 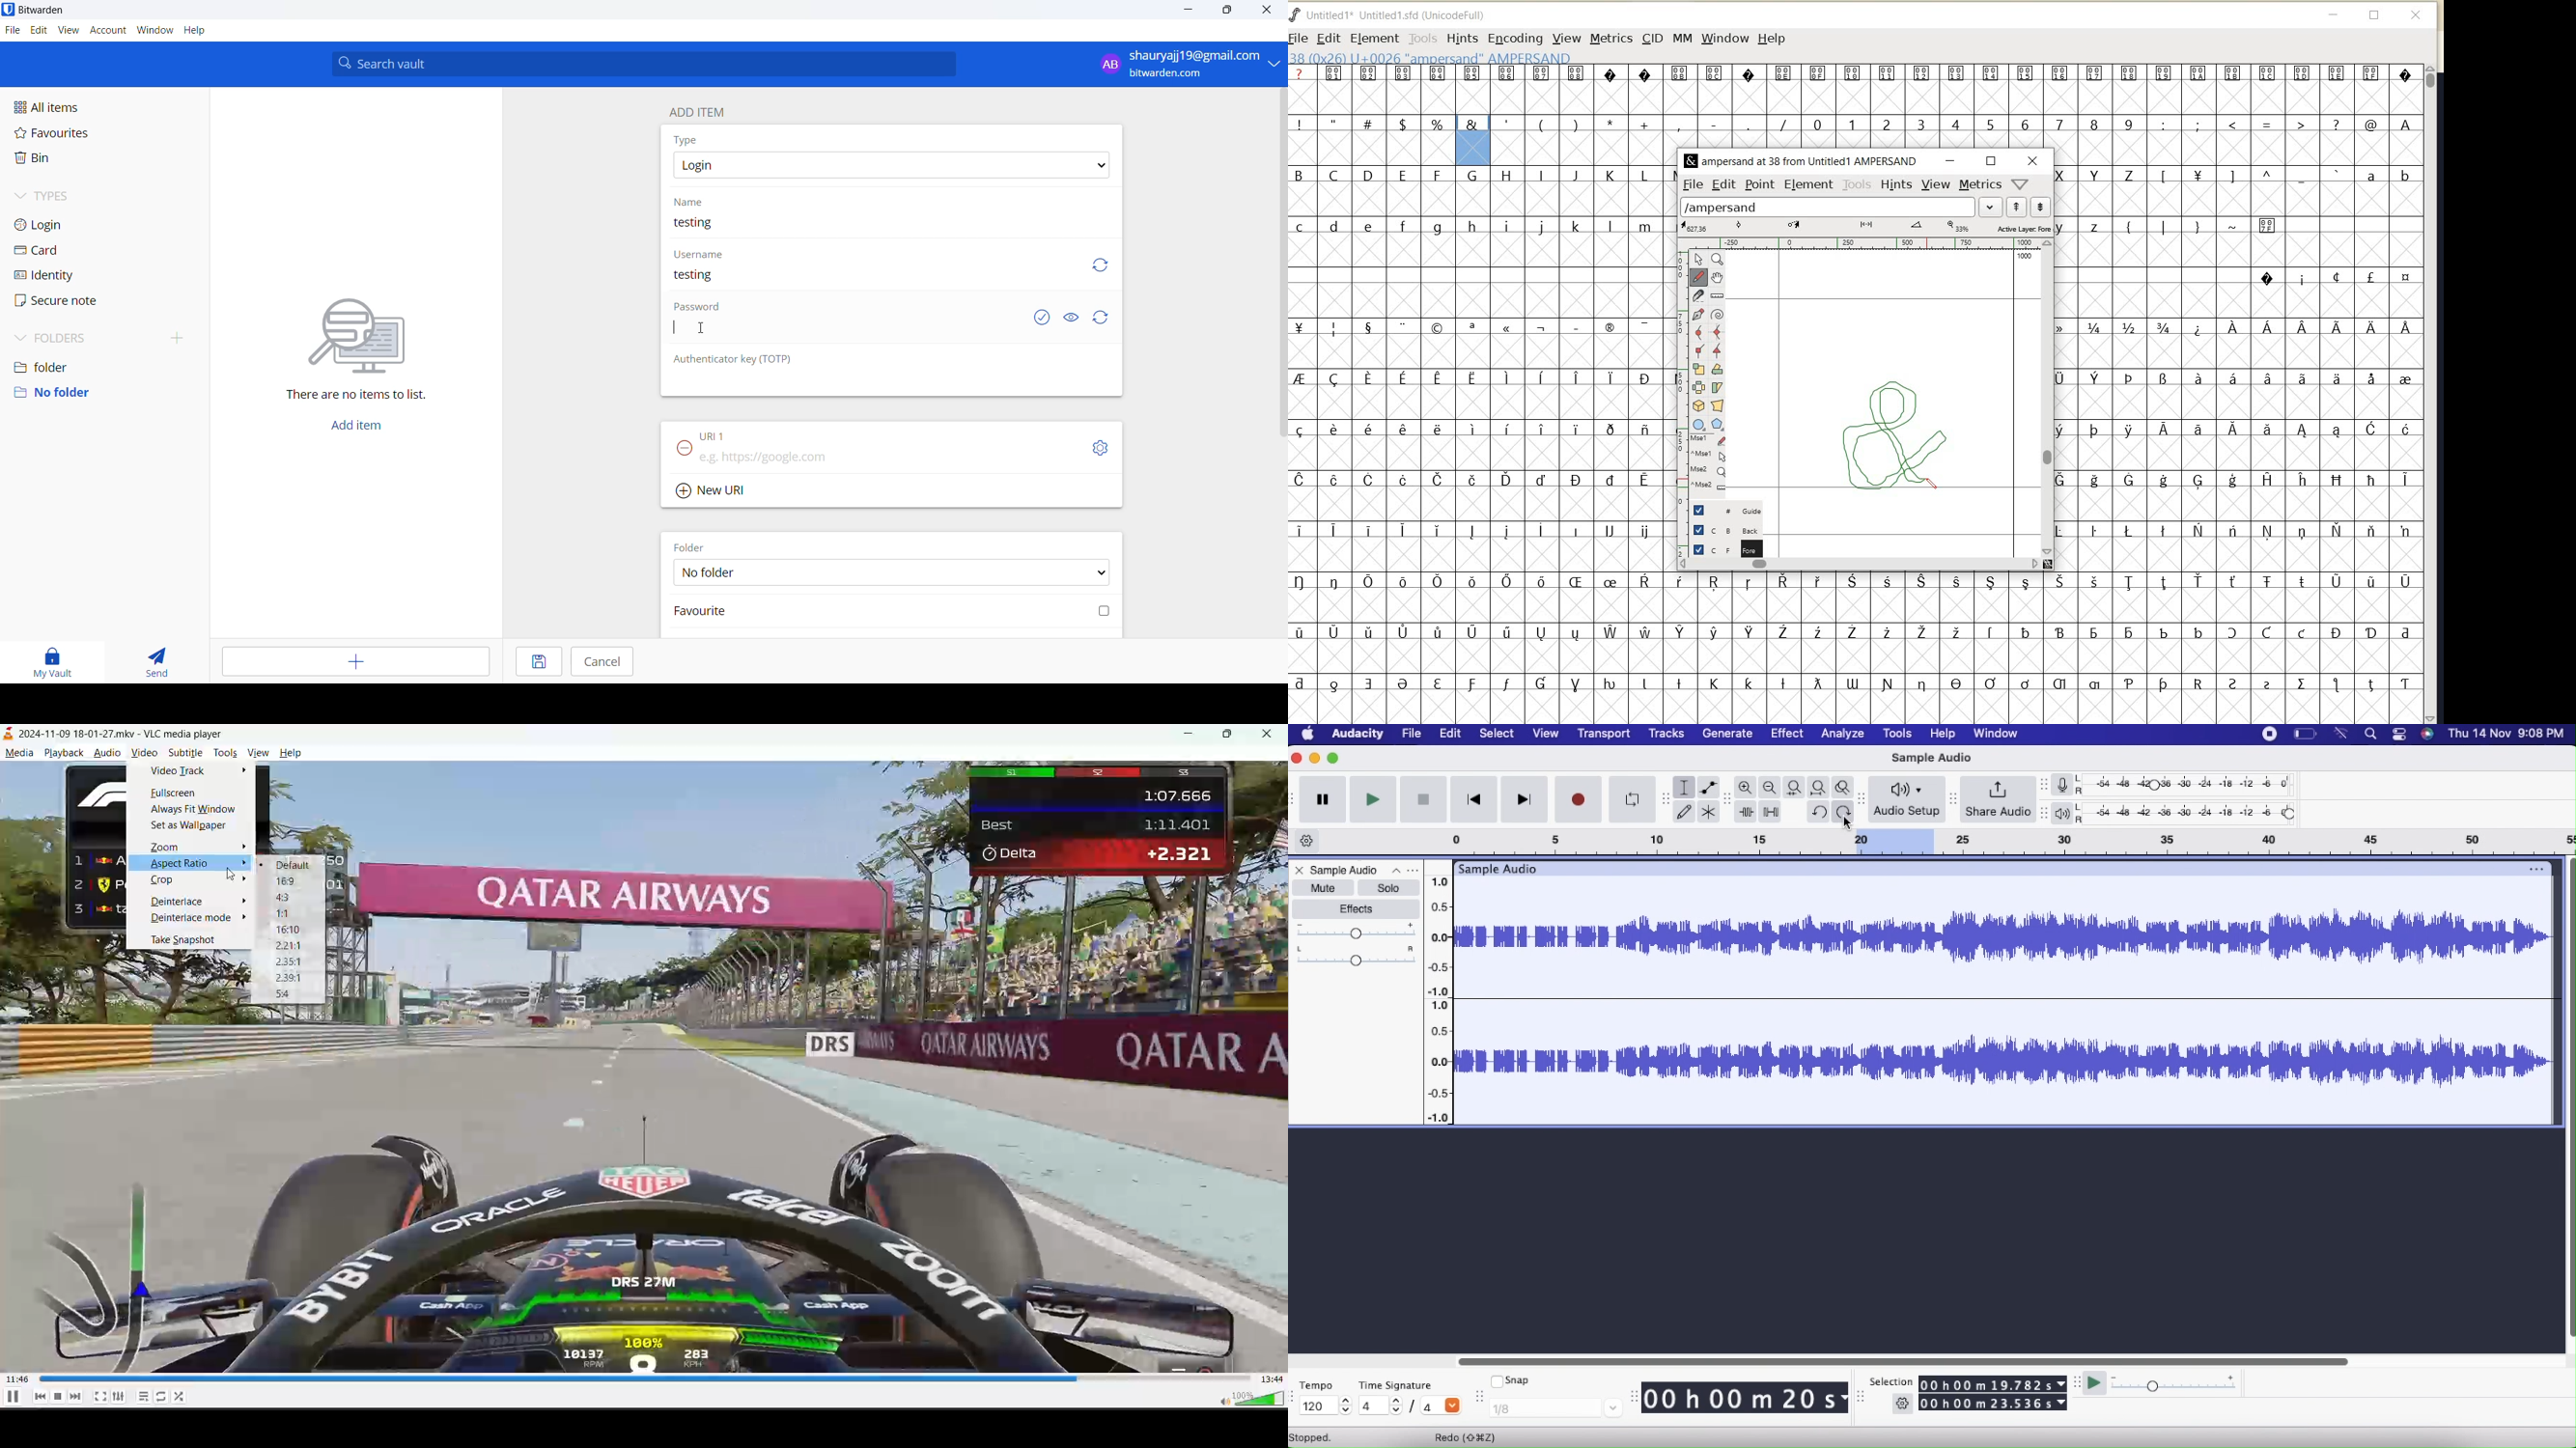 I want to click on window, so click(x=155, y=30).